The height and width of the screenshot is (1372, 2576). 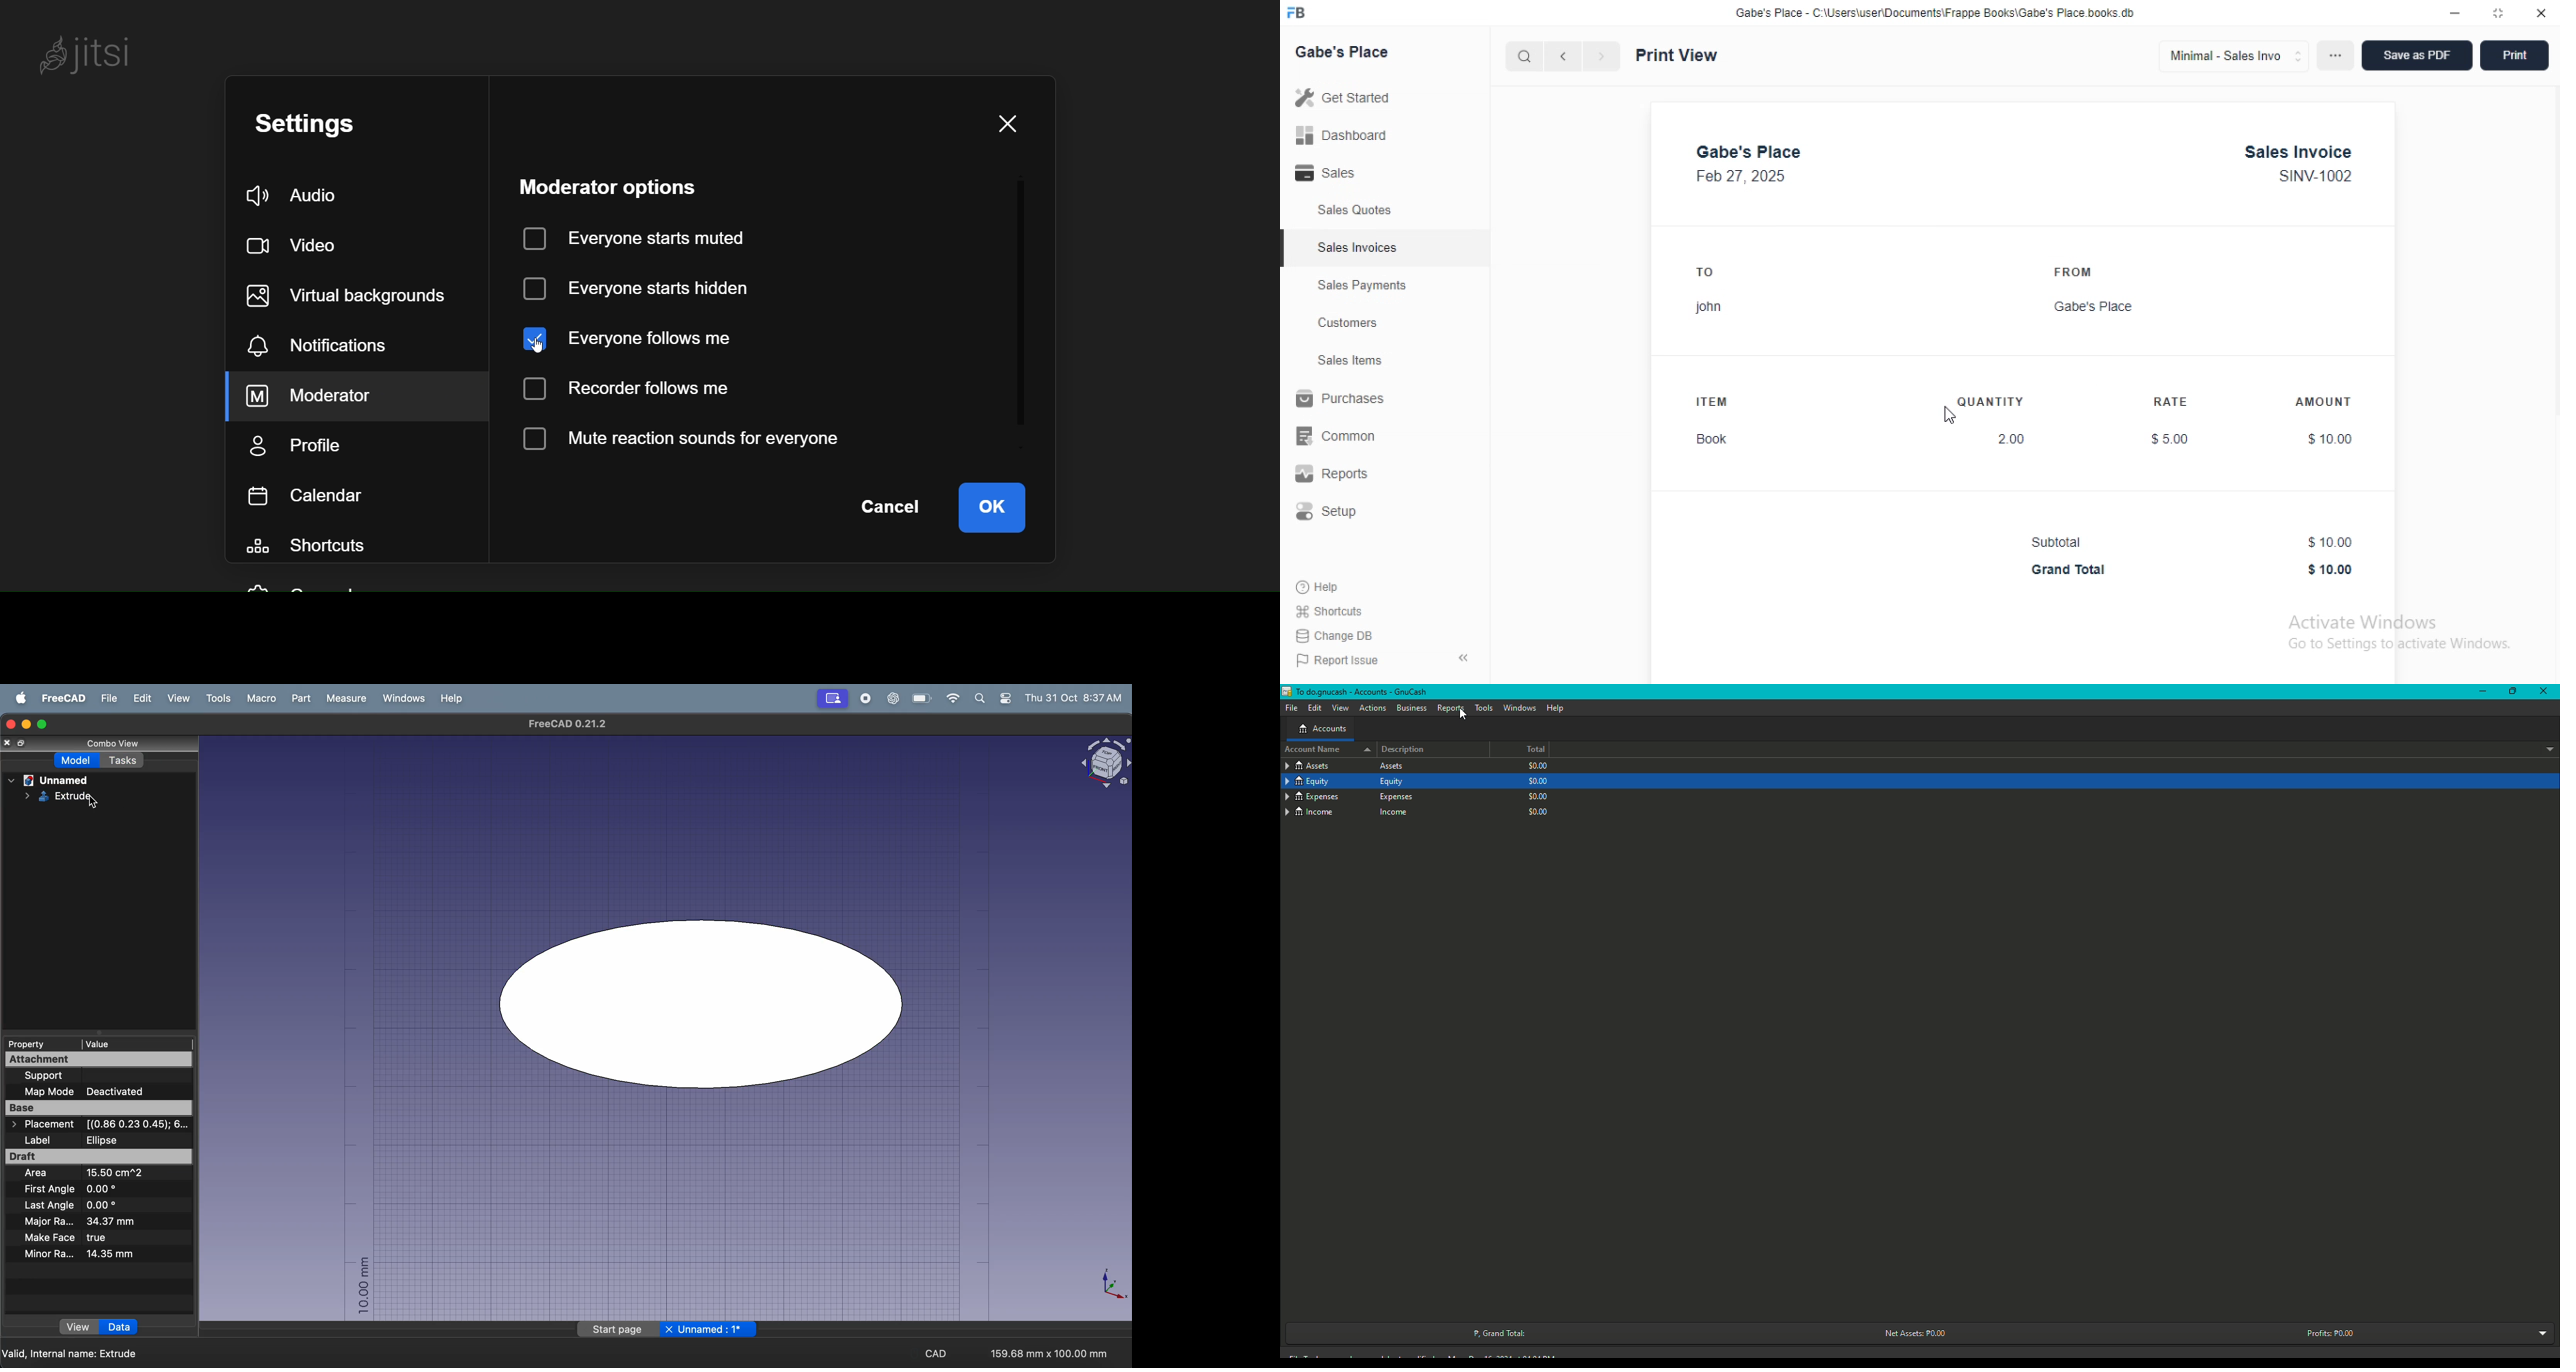 What do you see at coordinates (84, 1254) in the screenshot?
I see `minor radius` at bounding box center [84, 1254].